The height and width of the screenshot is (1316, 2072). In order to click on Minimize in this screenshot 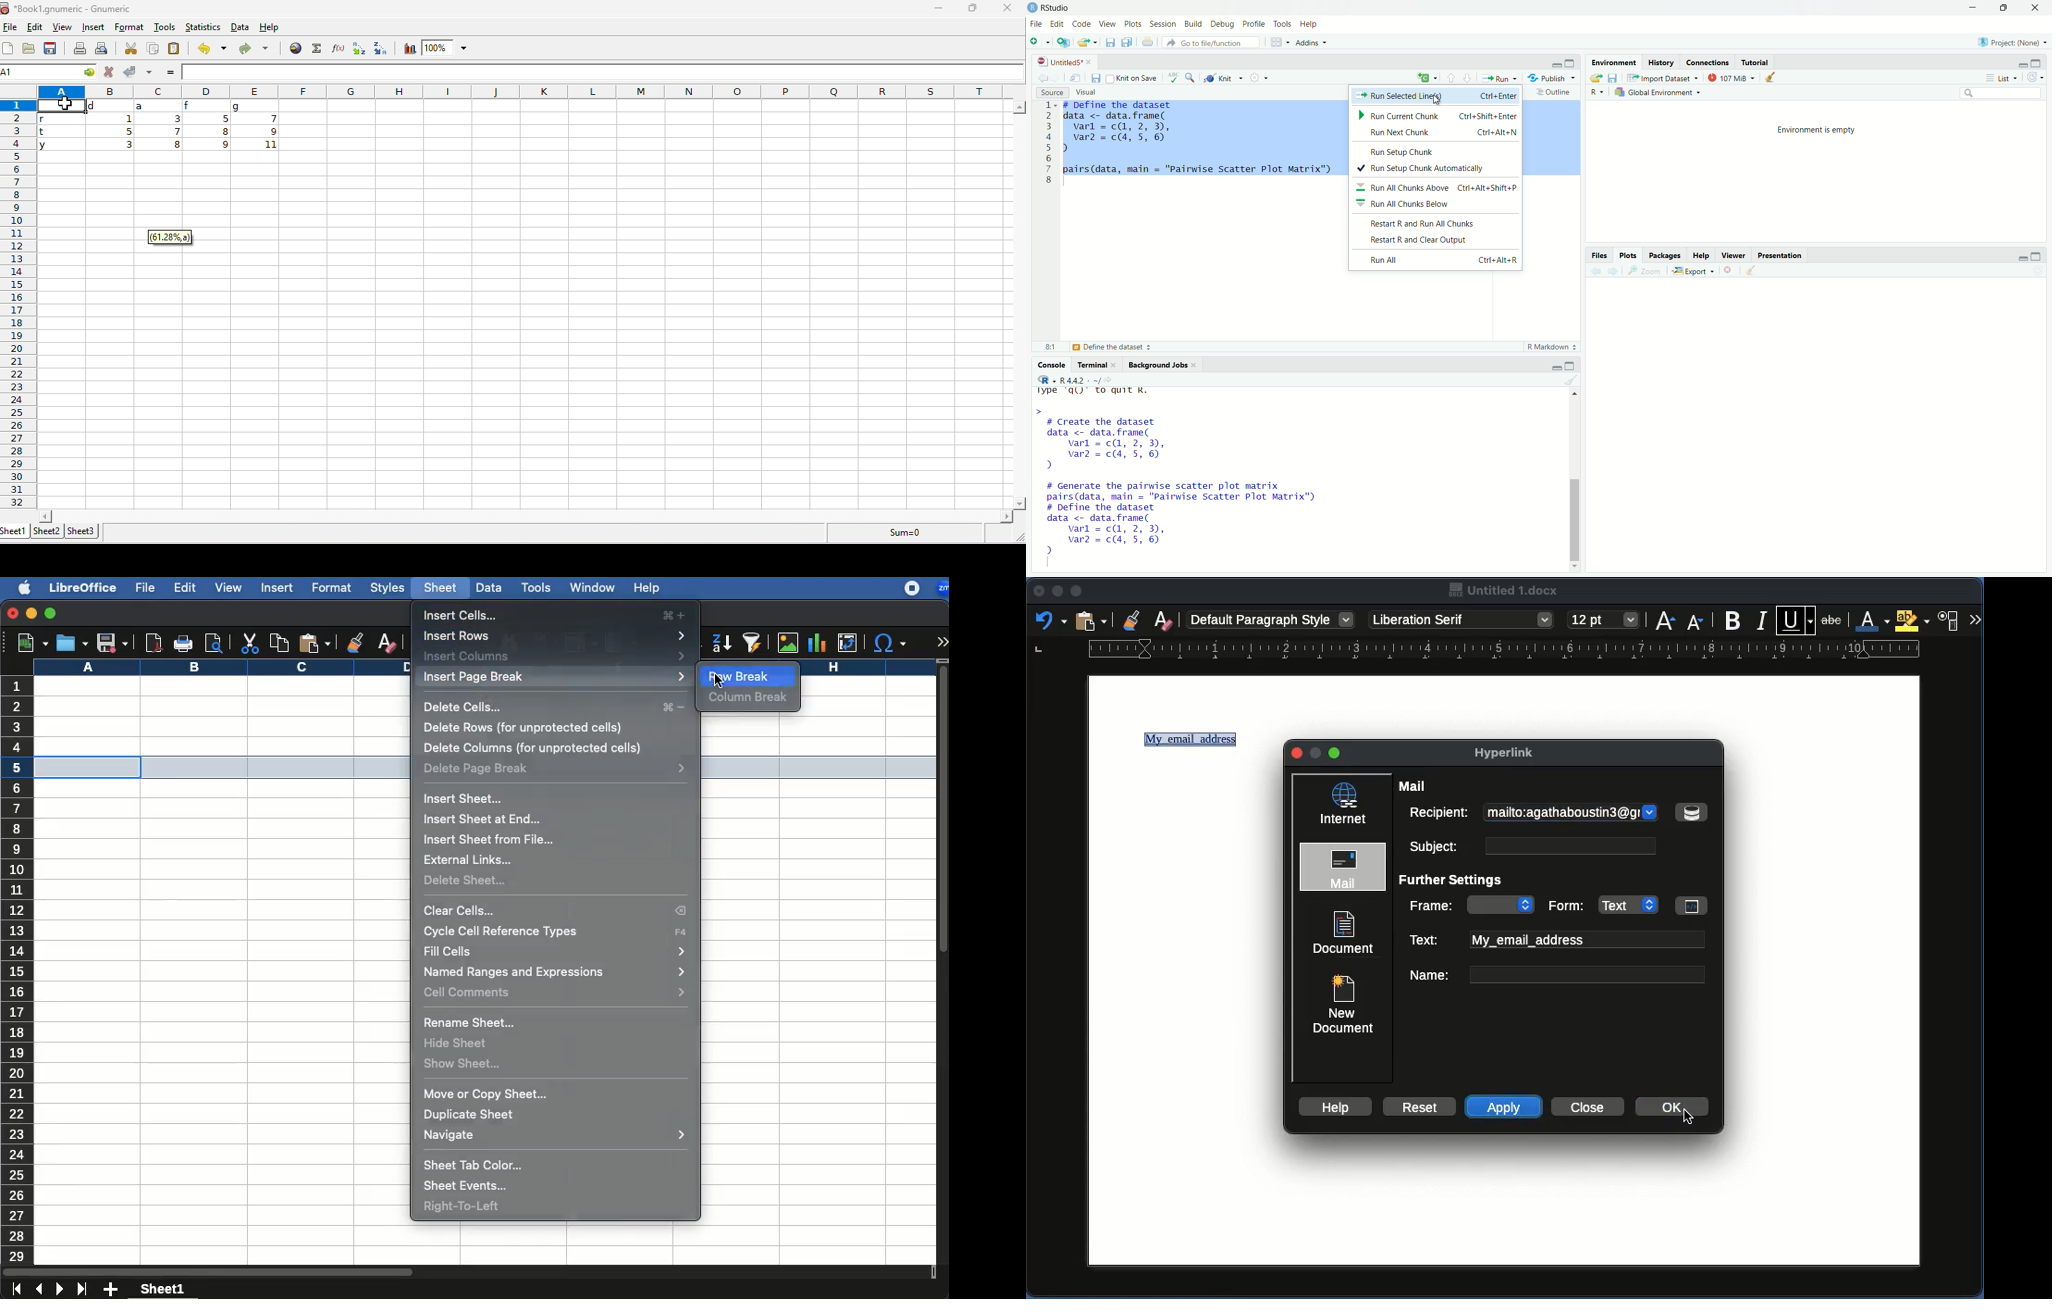, I will do `click(2023, 258)`.